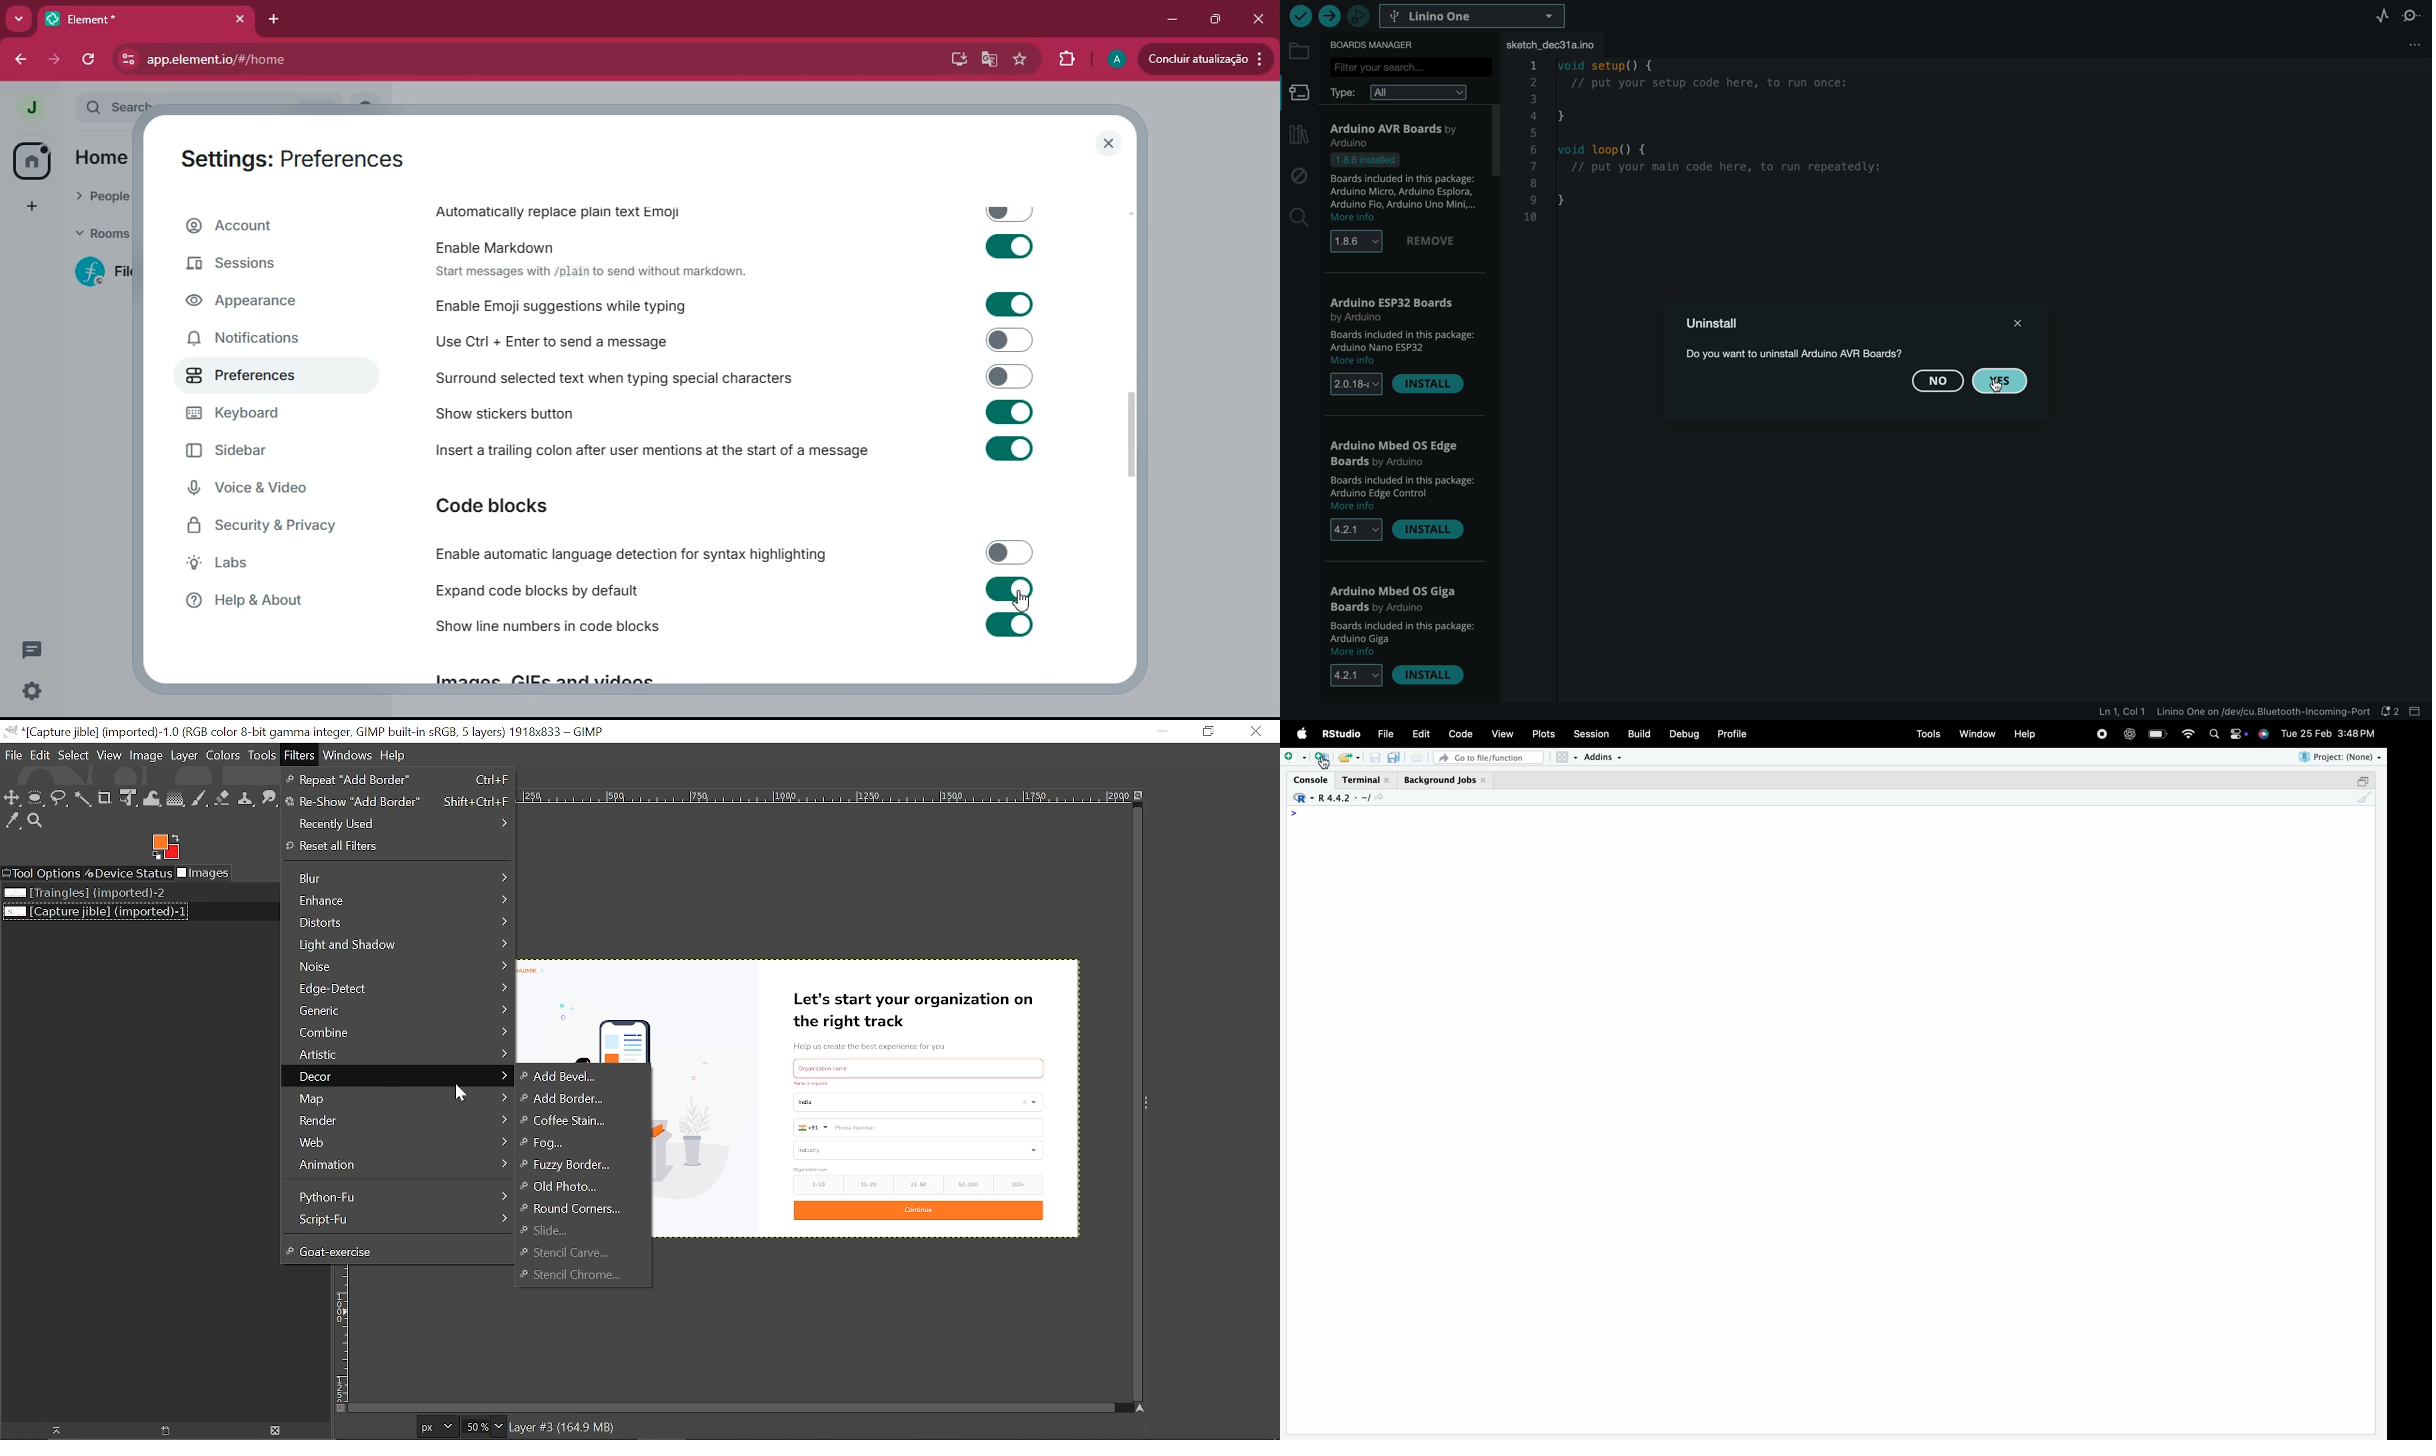  I want to click on Save current document, so click(1375, 758).